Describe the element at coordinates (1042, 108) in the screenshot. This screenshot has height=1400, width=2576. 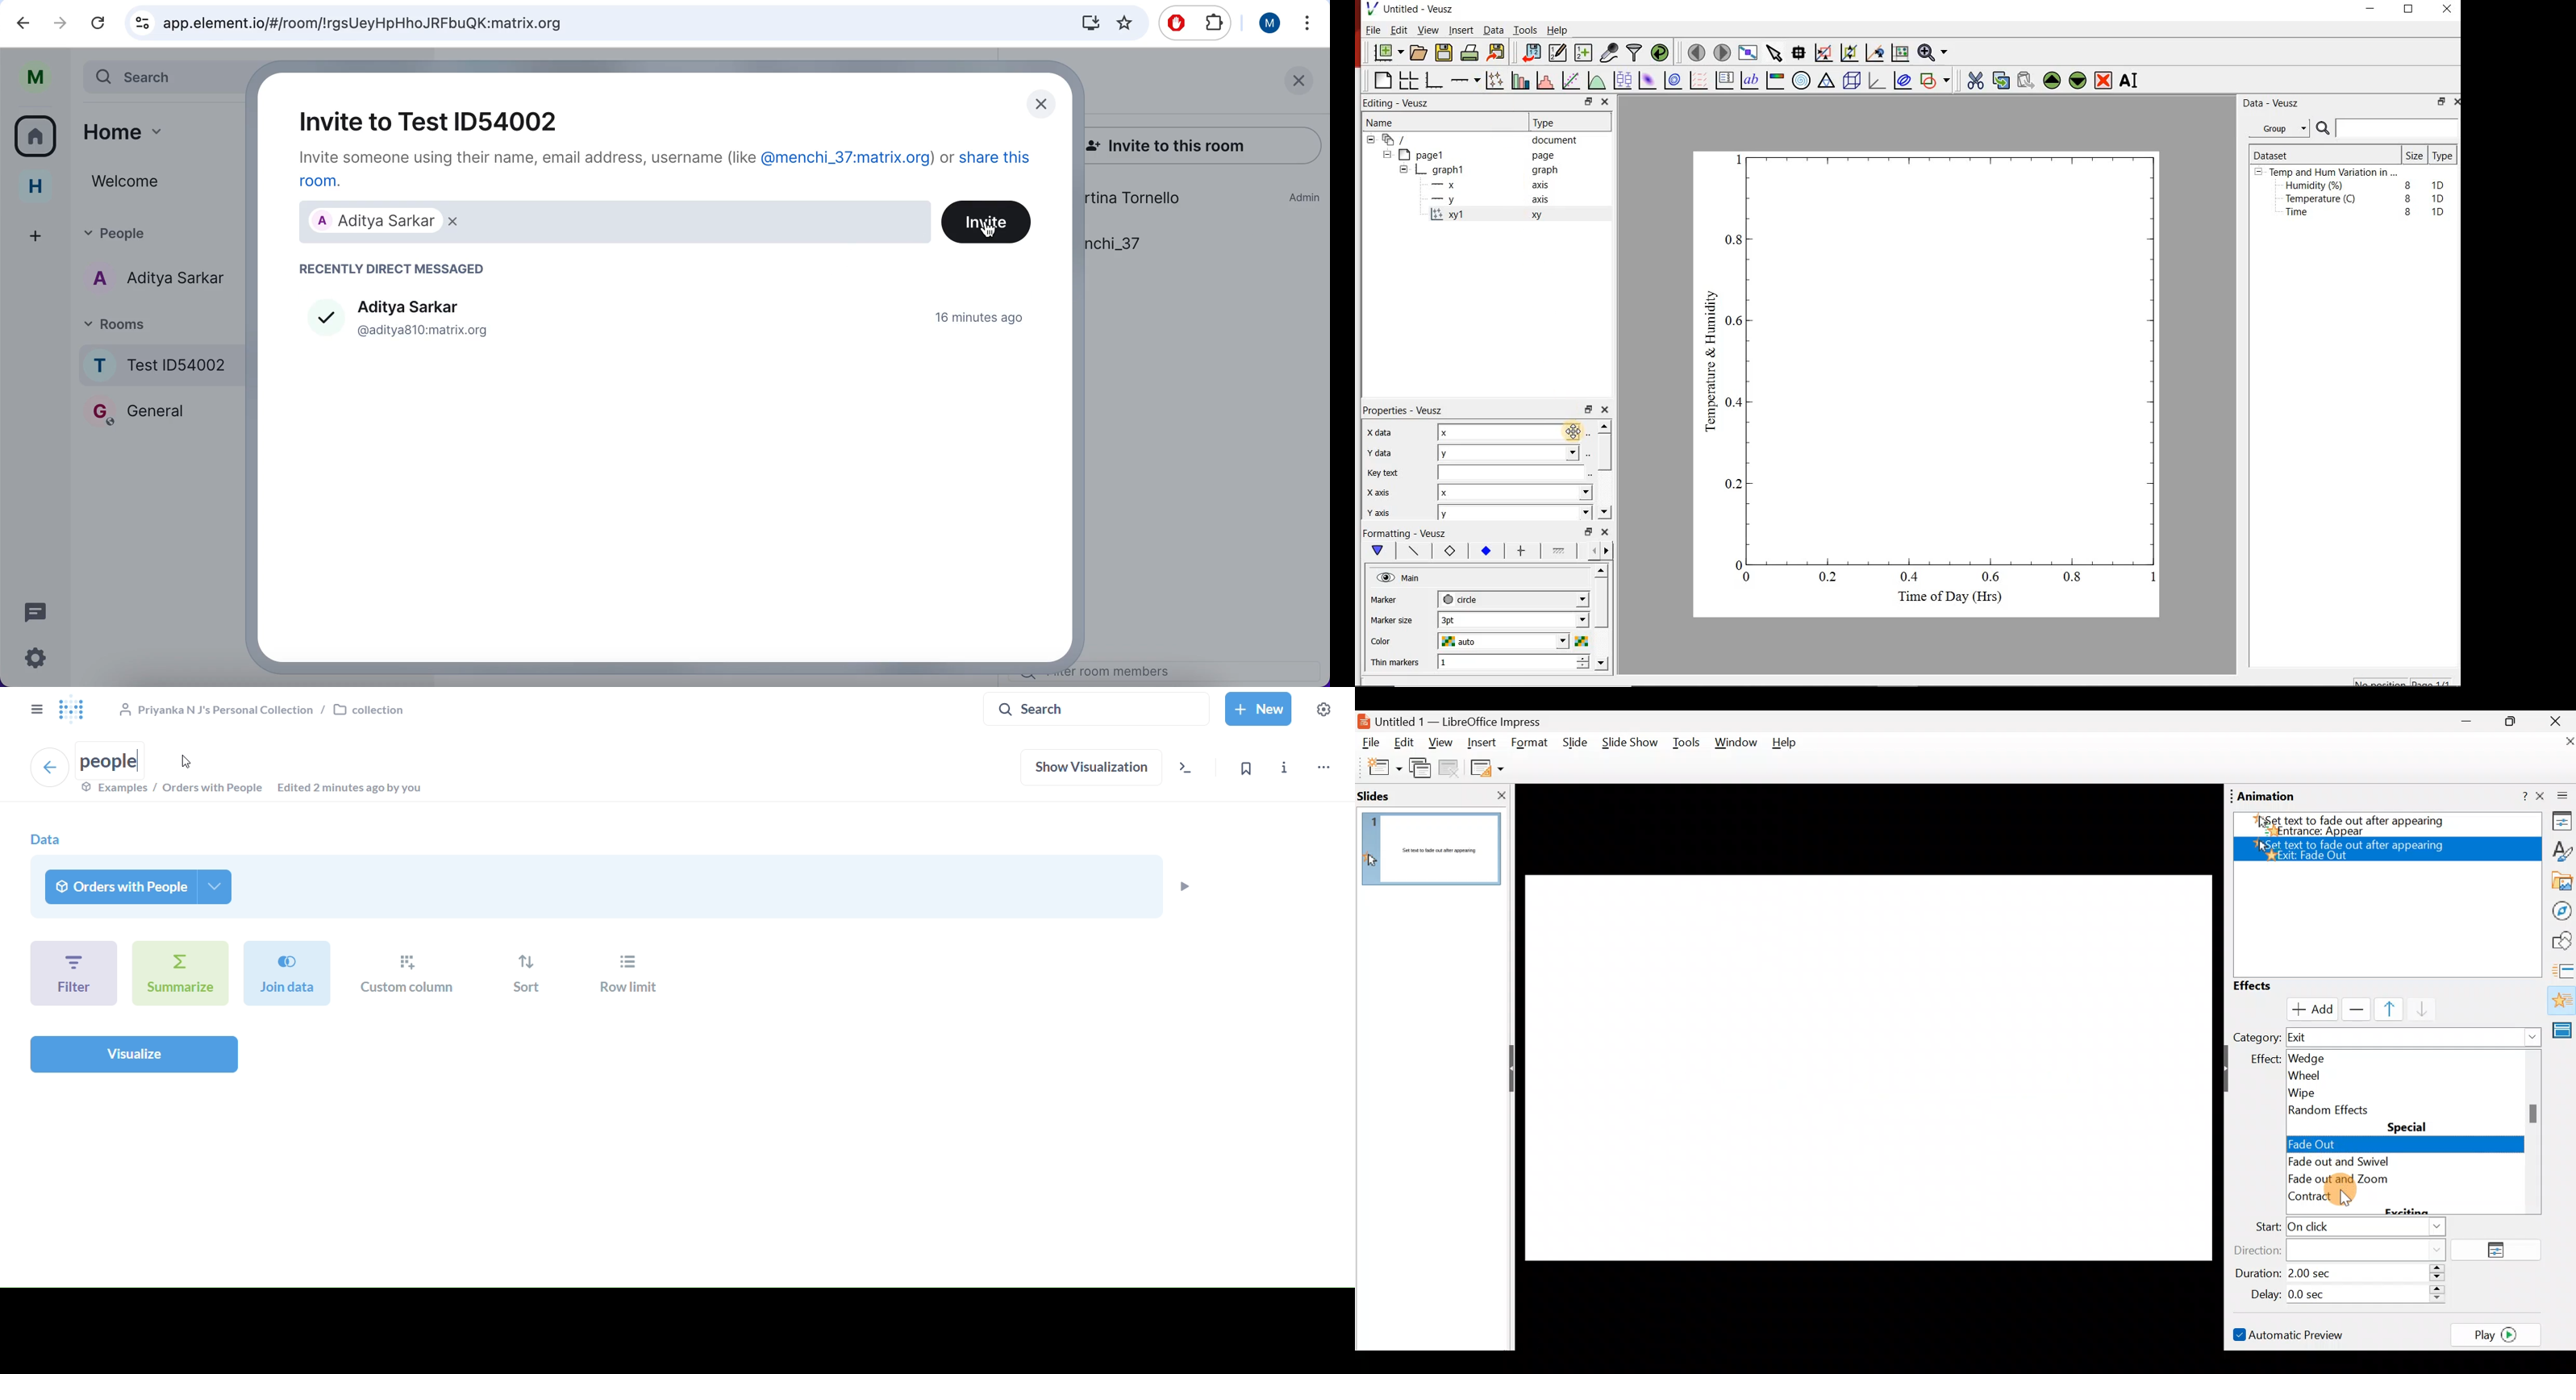
I see `close` at that location.